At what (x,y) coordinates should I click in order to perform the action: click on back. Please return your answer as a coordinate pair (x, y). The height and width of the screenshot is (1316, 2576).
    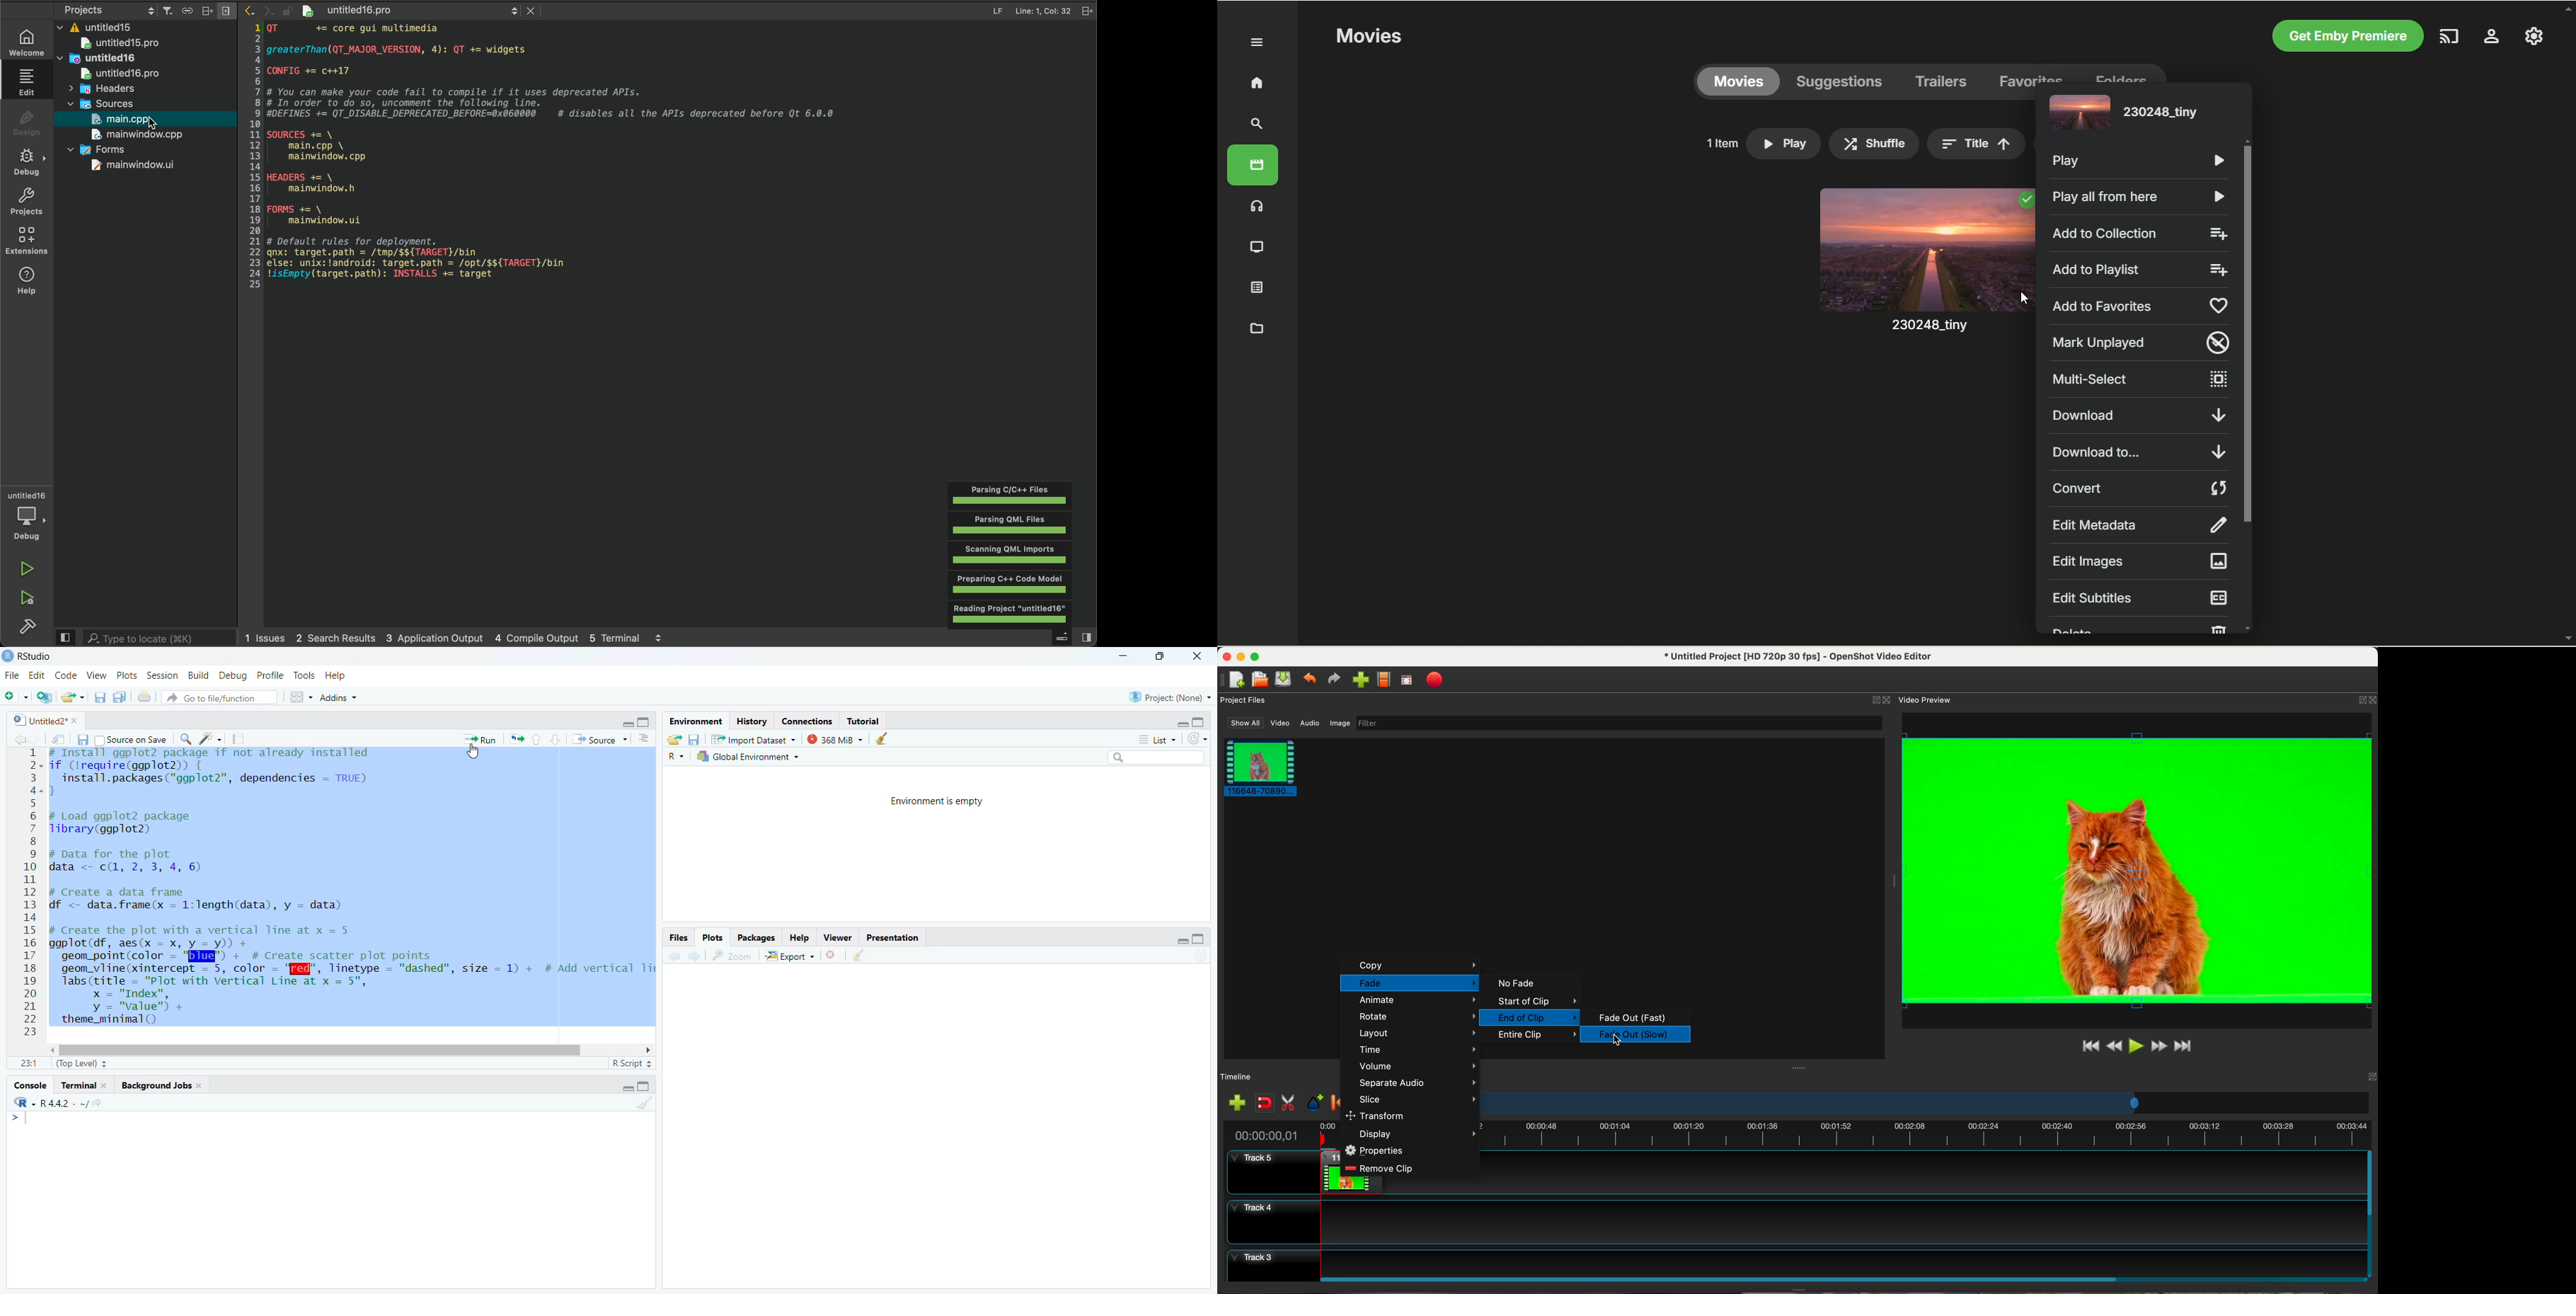
    Looking at the image, I should click on (673, 955).